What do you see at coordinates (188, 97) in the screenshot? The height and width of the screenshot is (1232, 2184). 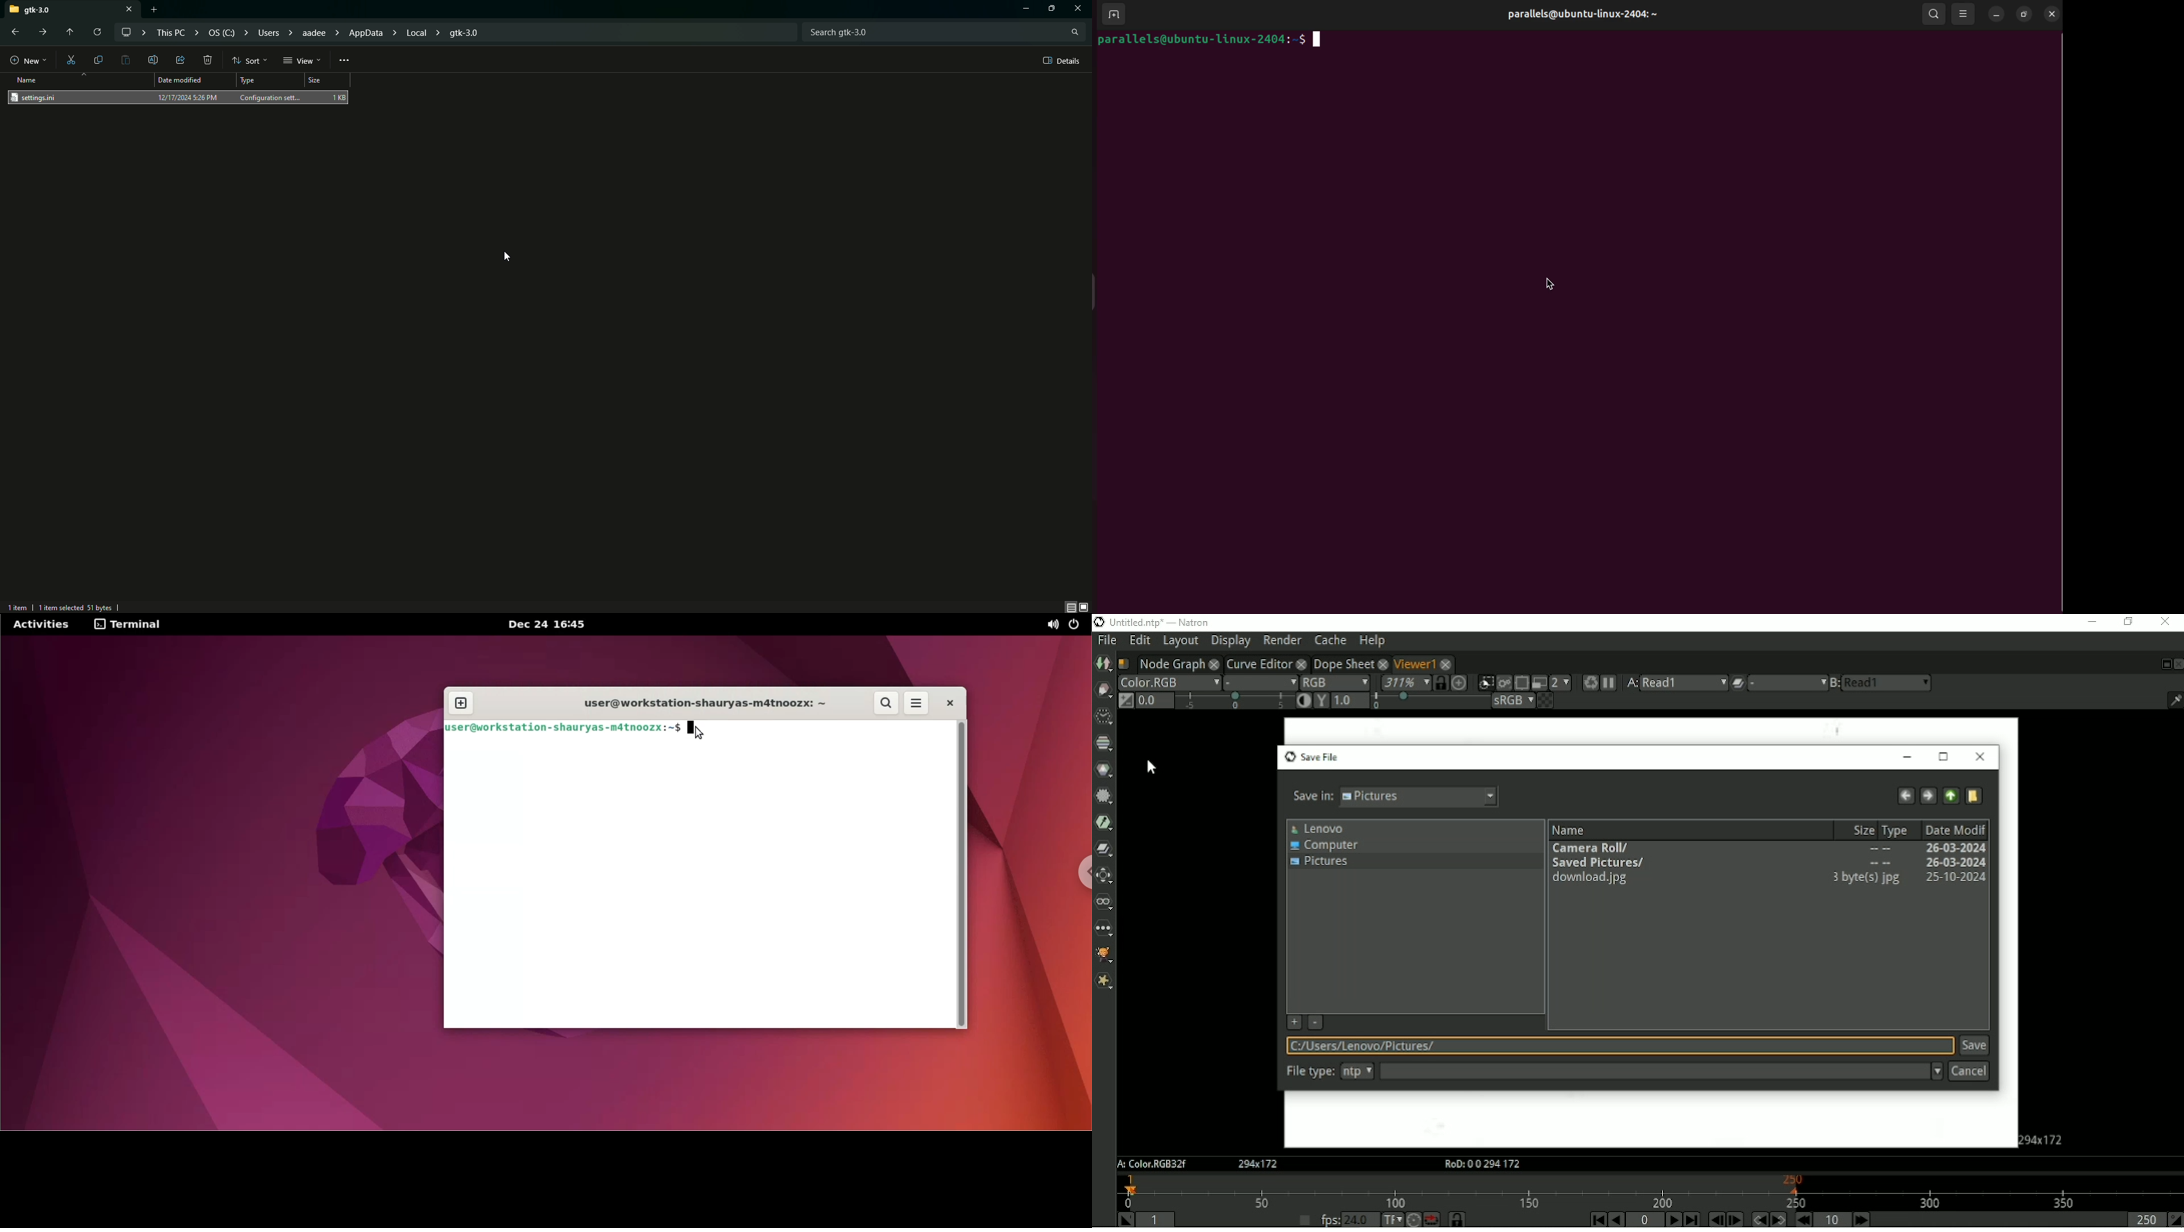 I see `Date and Time` at bounding box center [188, 97].